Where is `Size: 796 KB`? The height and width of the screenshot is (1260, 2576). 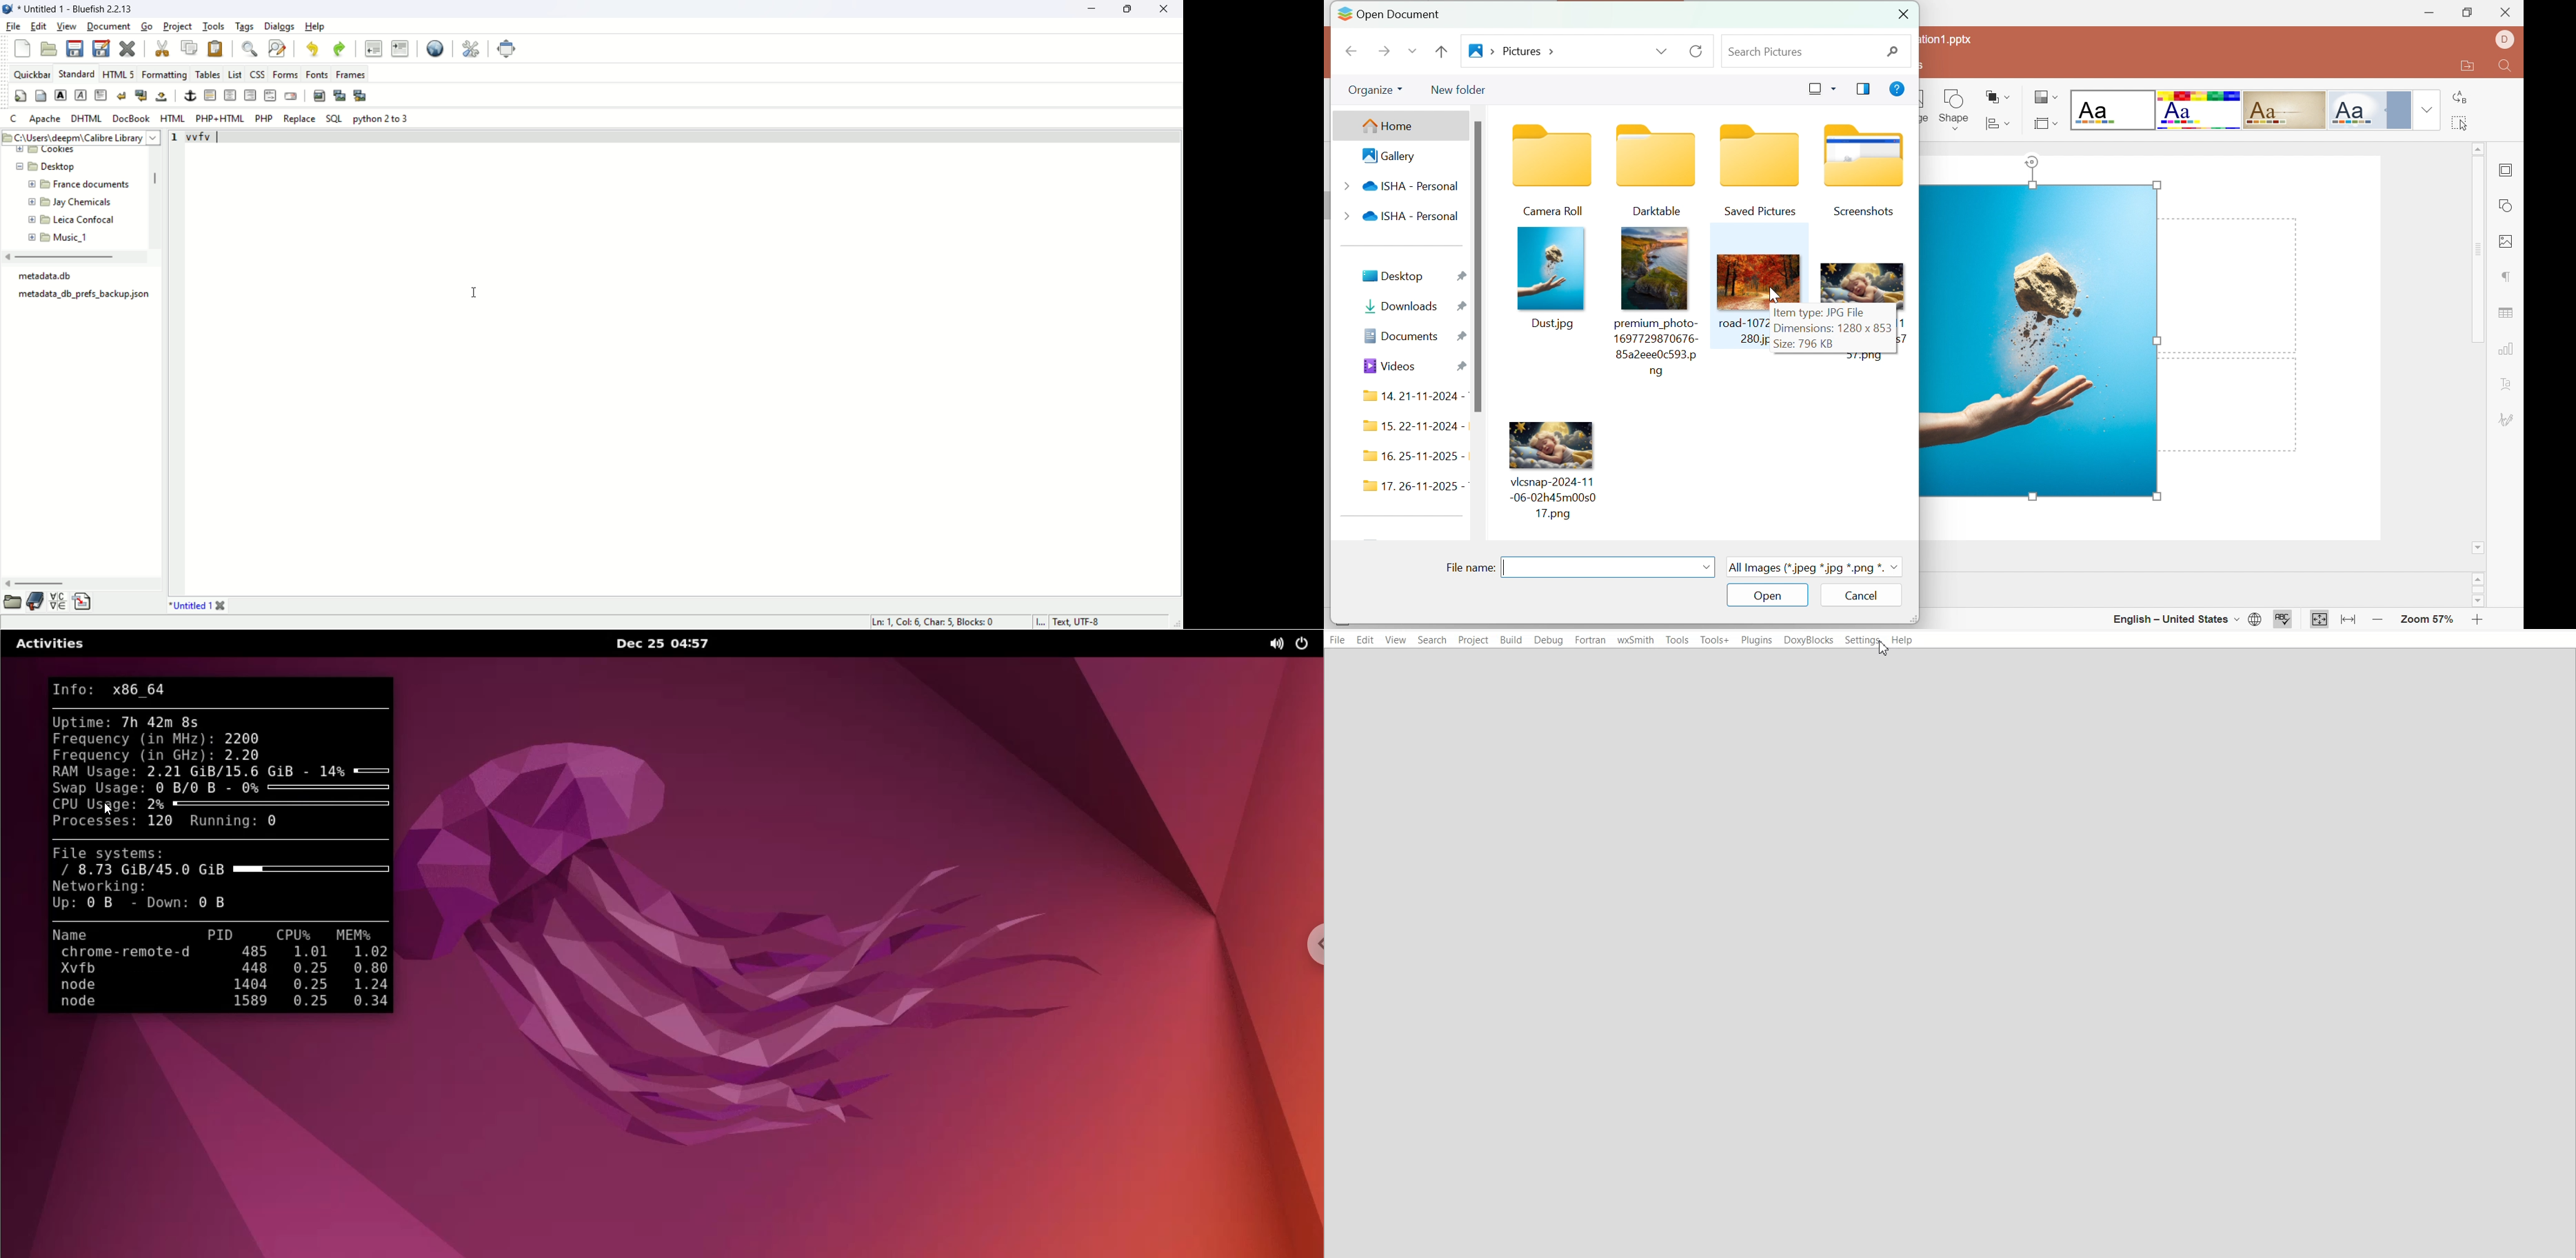 Size: 796 KB is located at coordinates (1806, 344).